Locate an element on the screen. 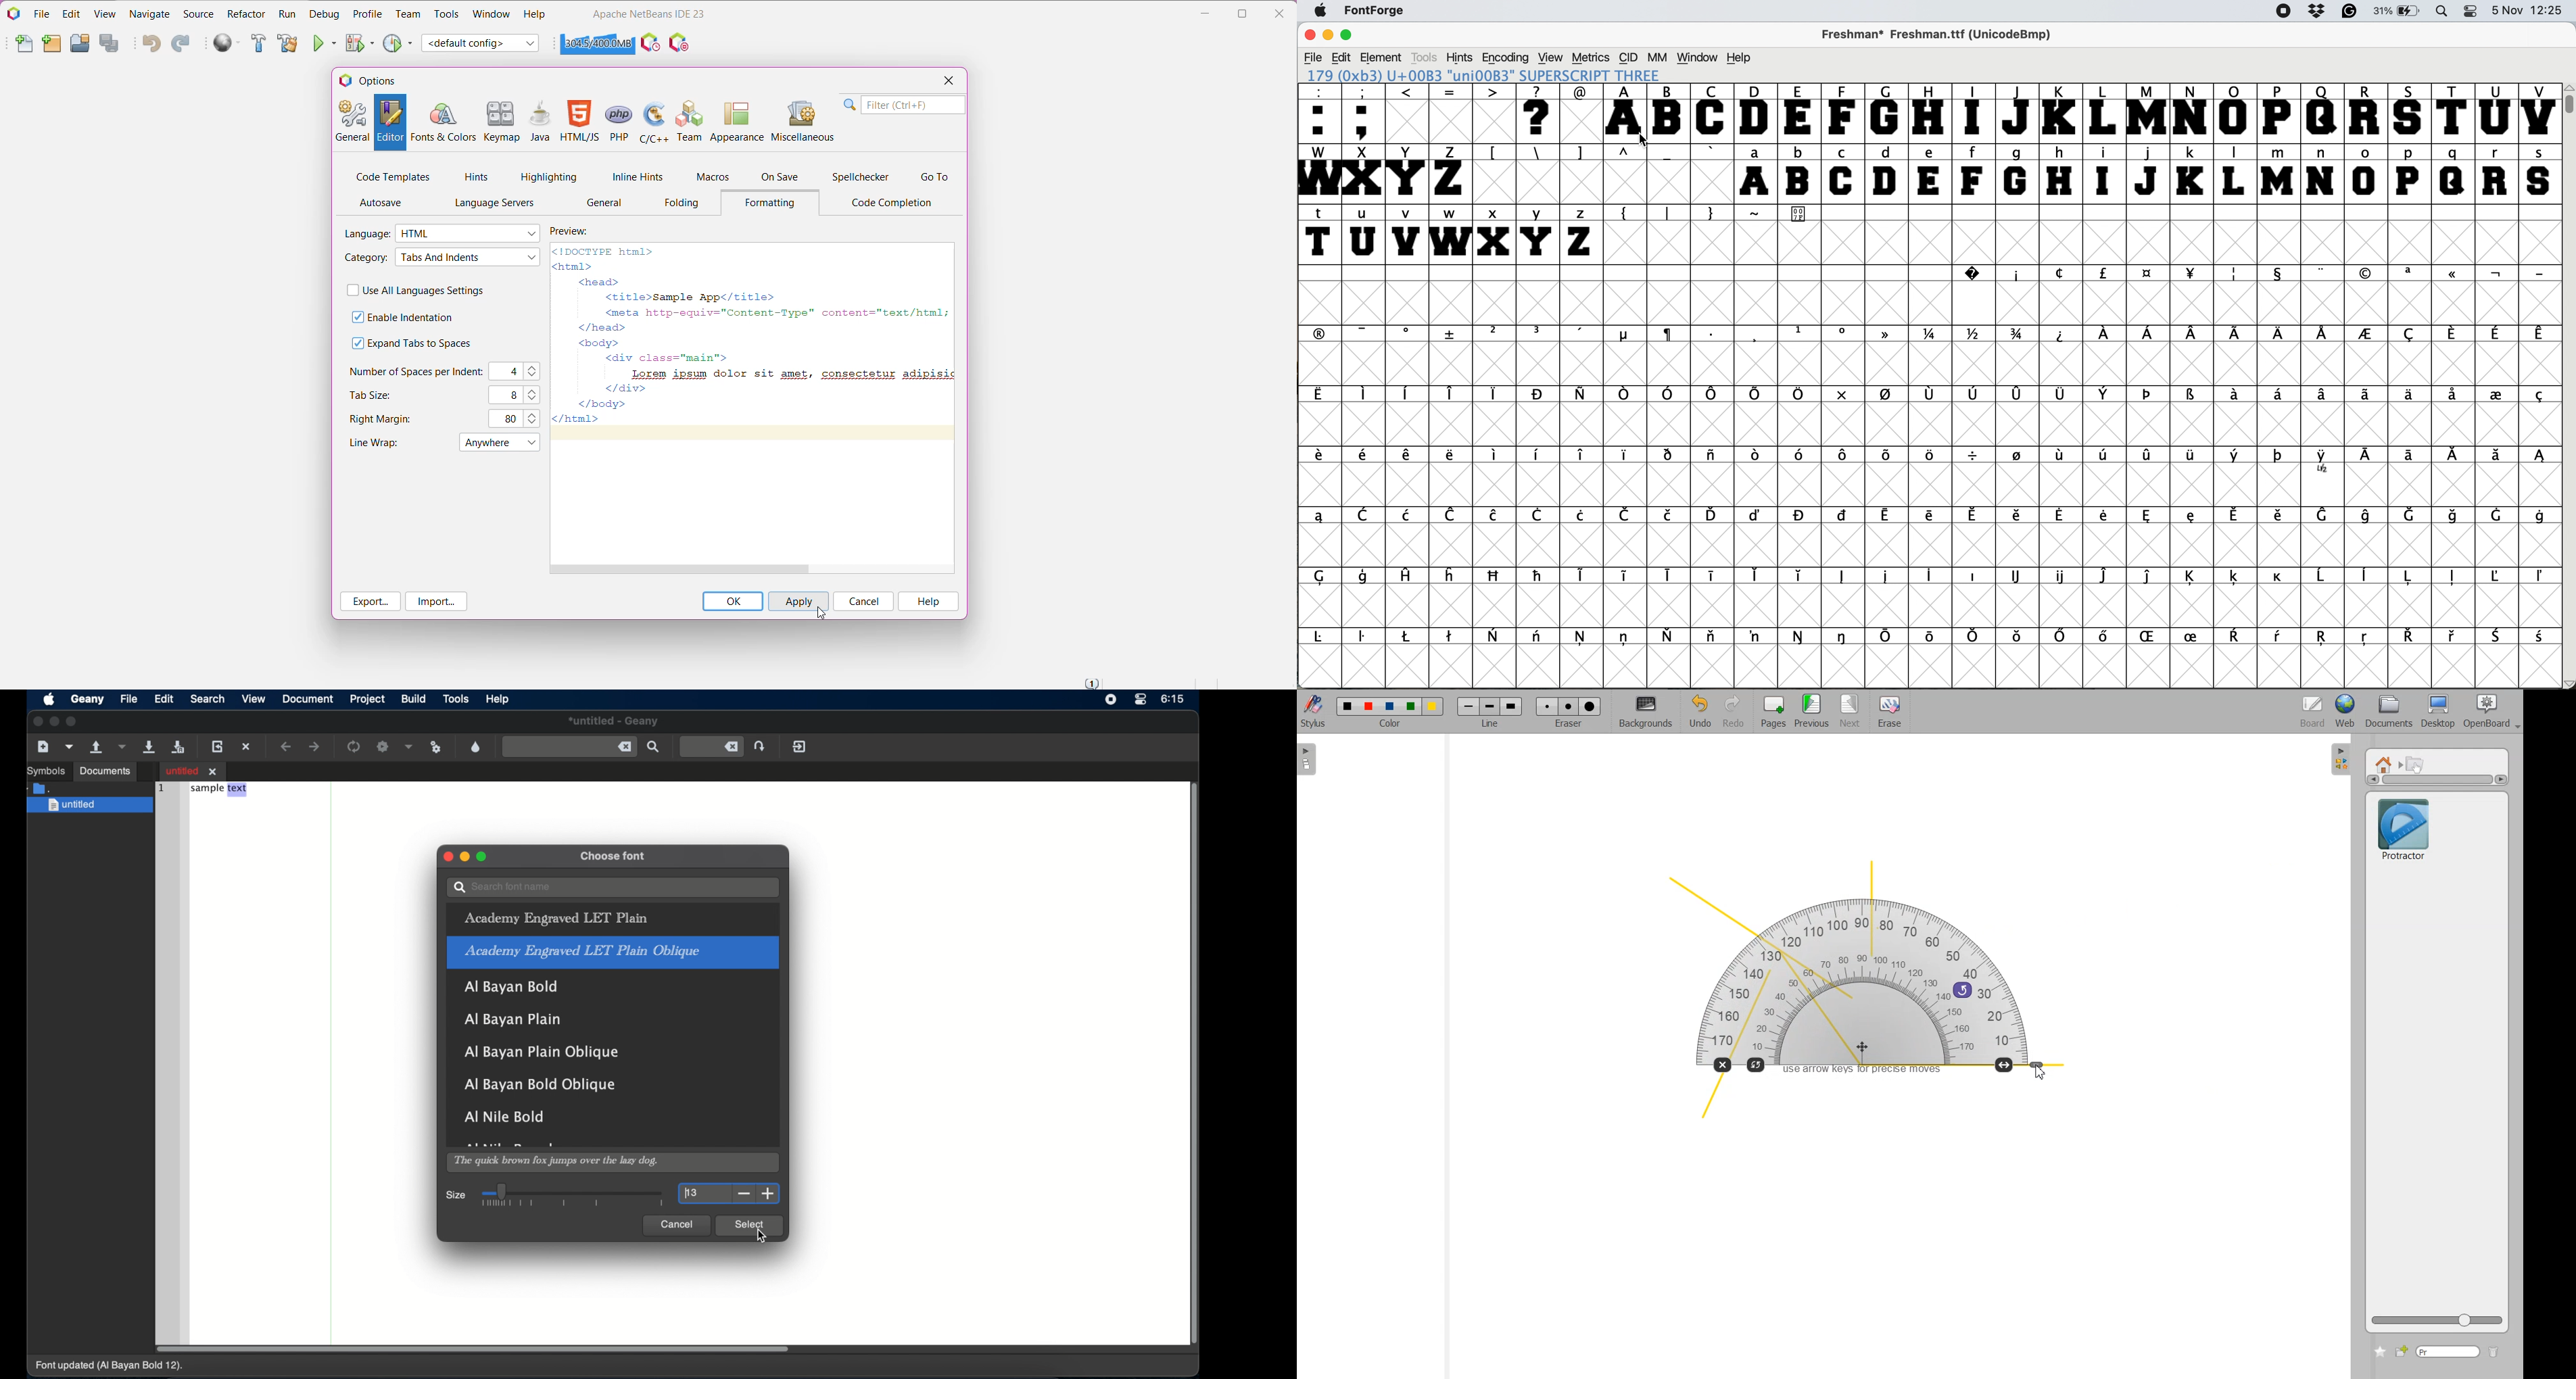 The height and width of the screenshot is (1400, 2576). Erase is located at coordinates (1568, 706).